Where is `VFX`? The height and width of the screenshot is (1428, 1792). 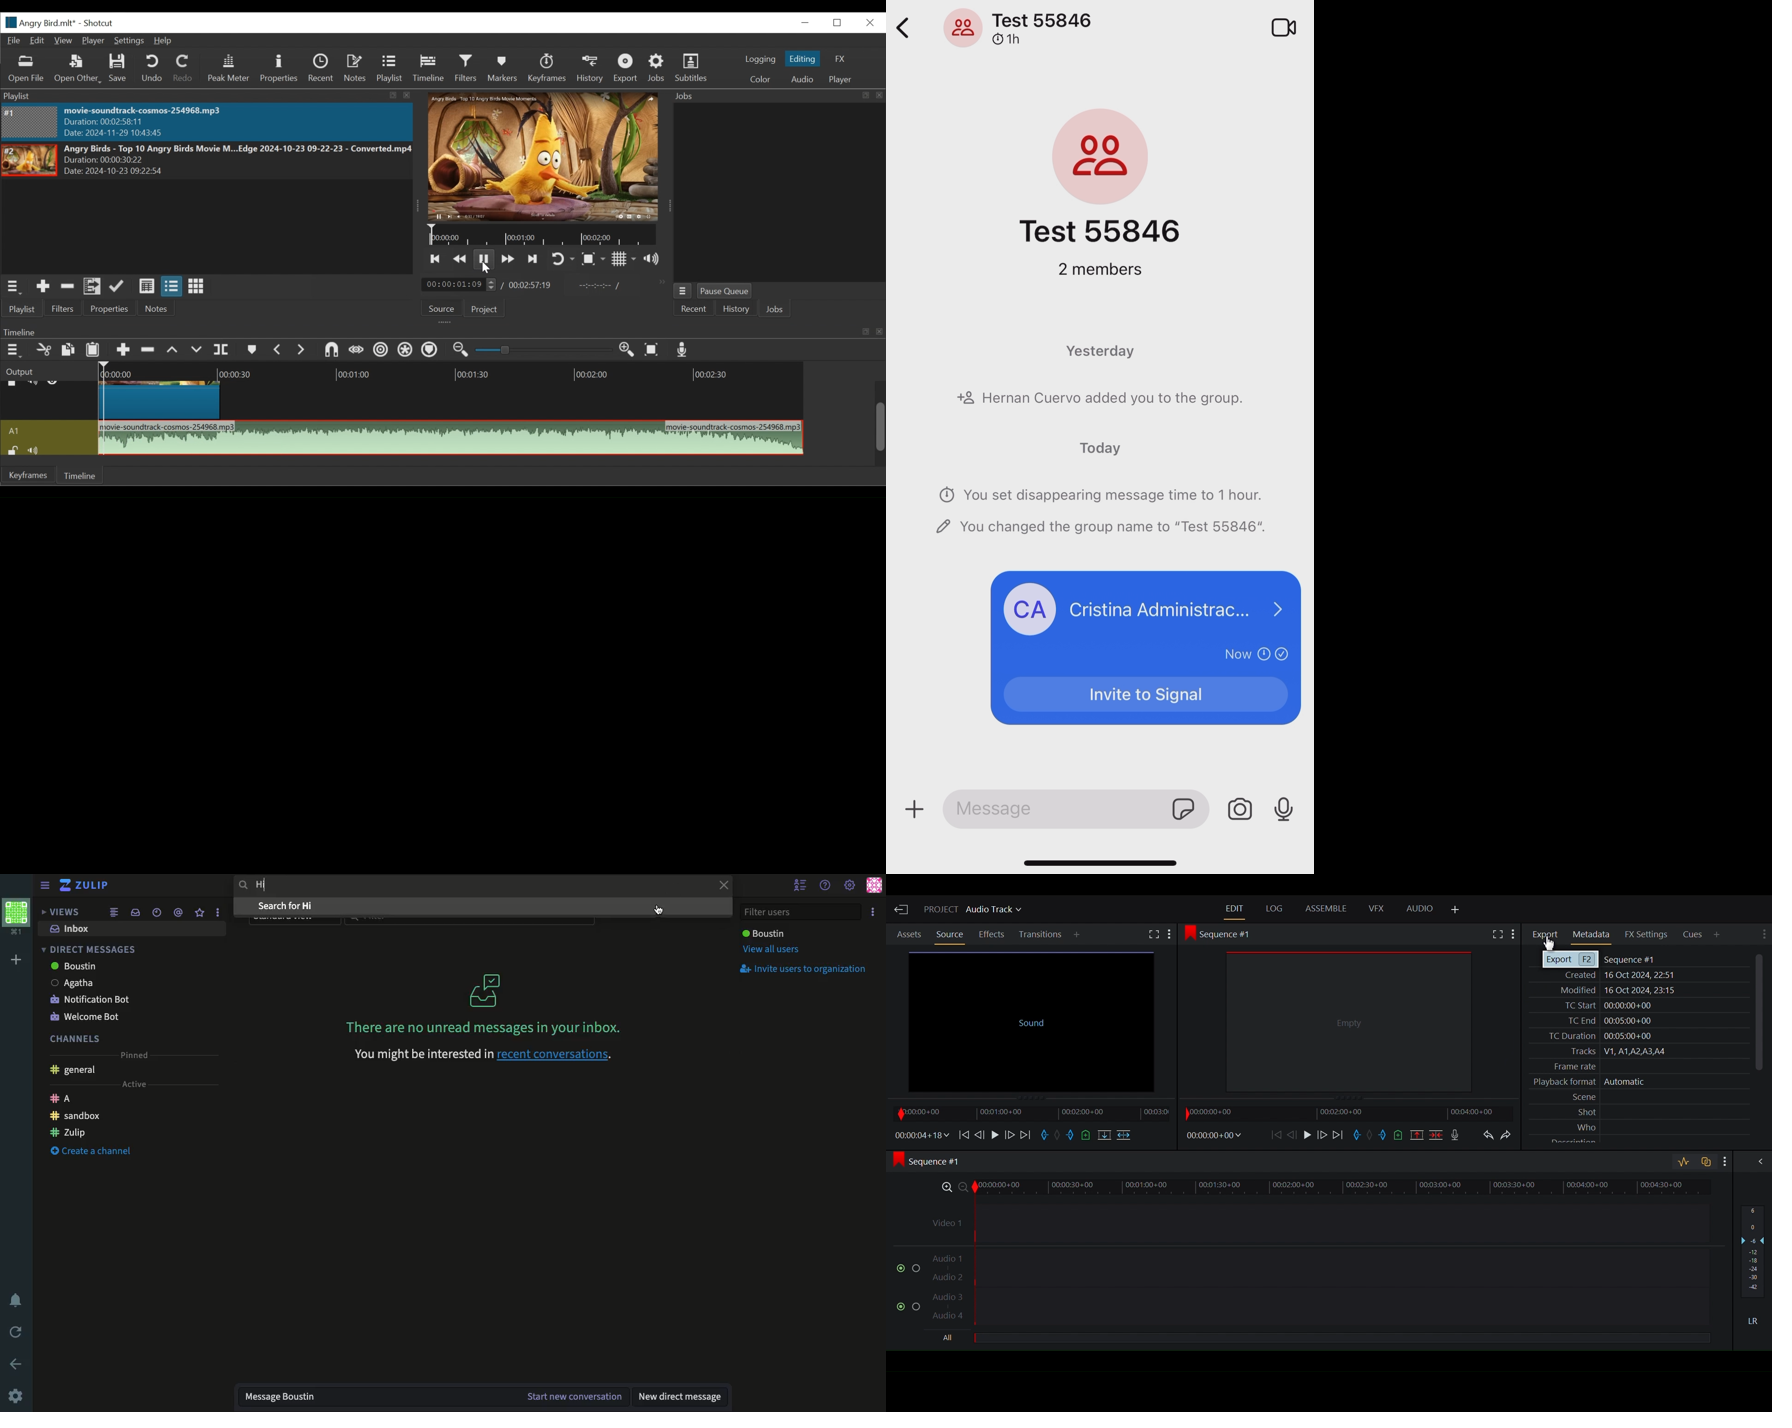
VFX is located at coordinates (1376, 909).